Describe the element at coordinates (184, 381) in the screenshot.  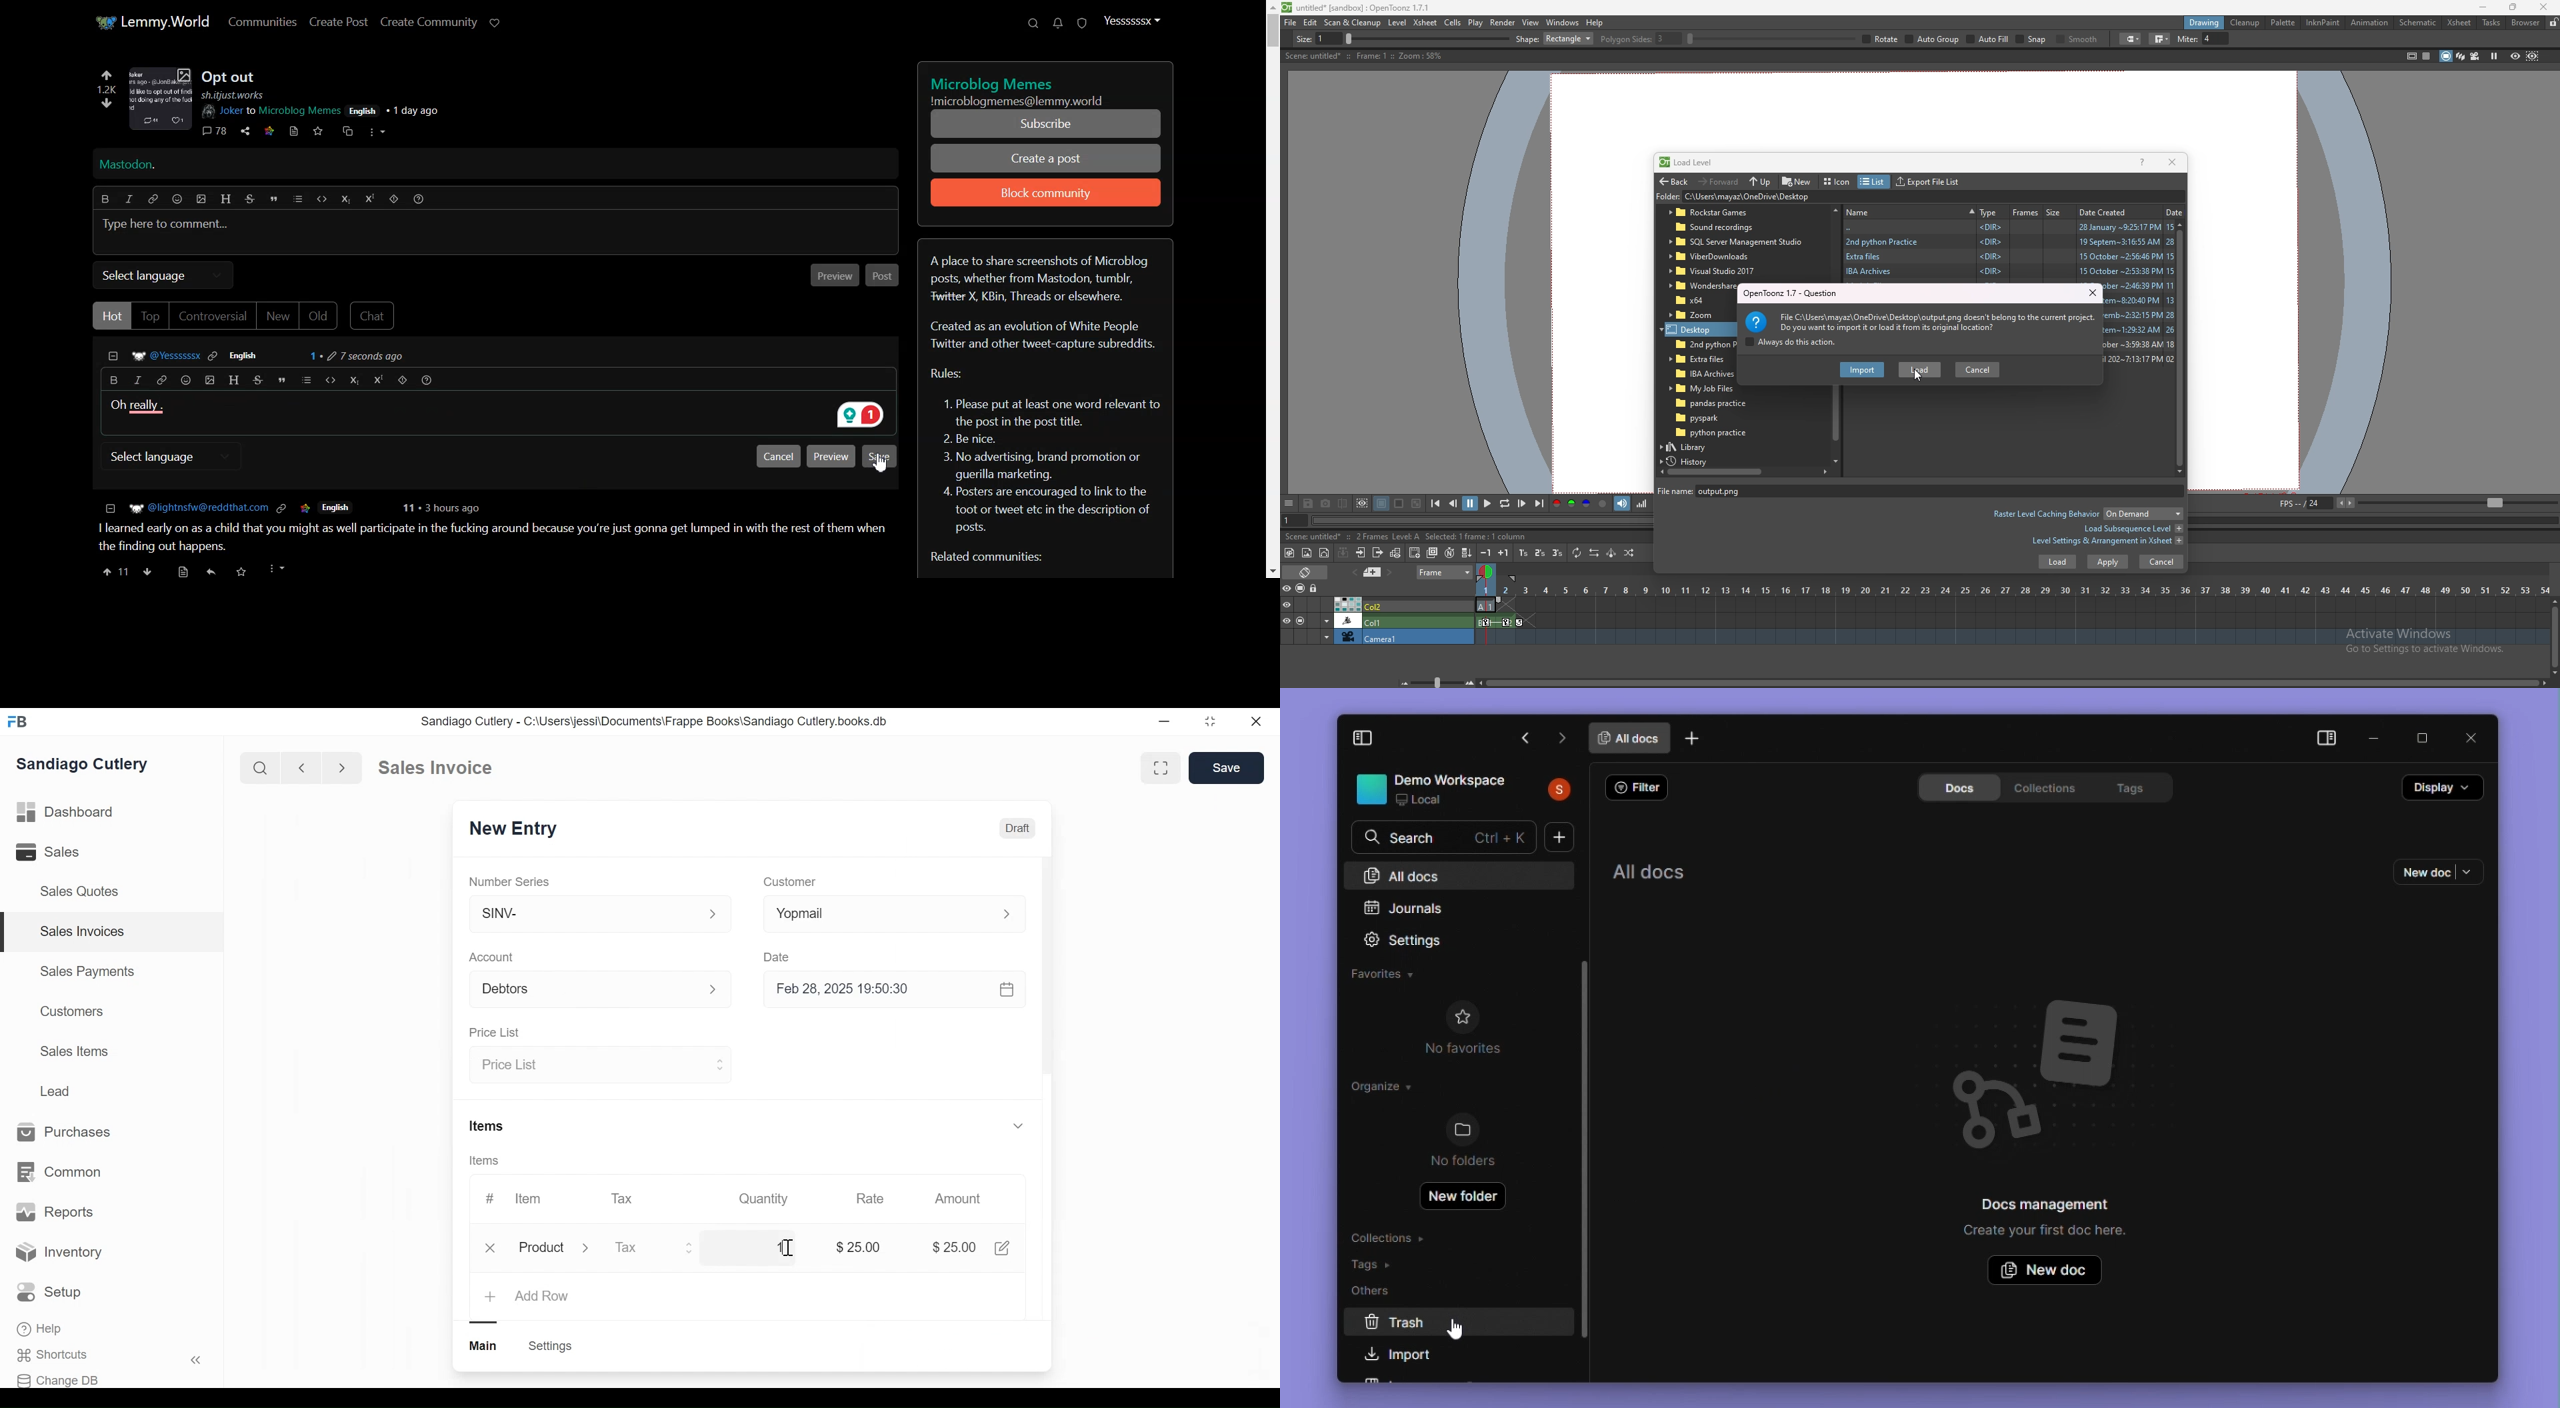
I see `Emoji` at that location.